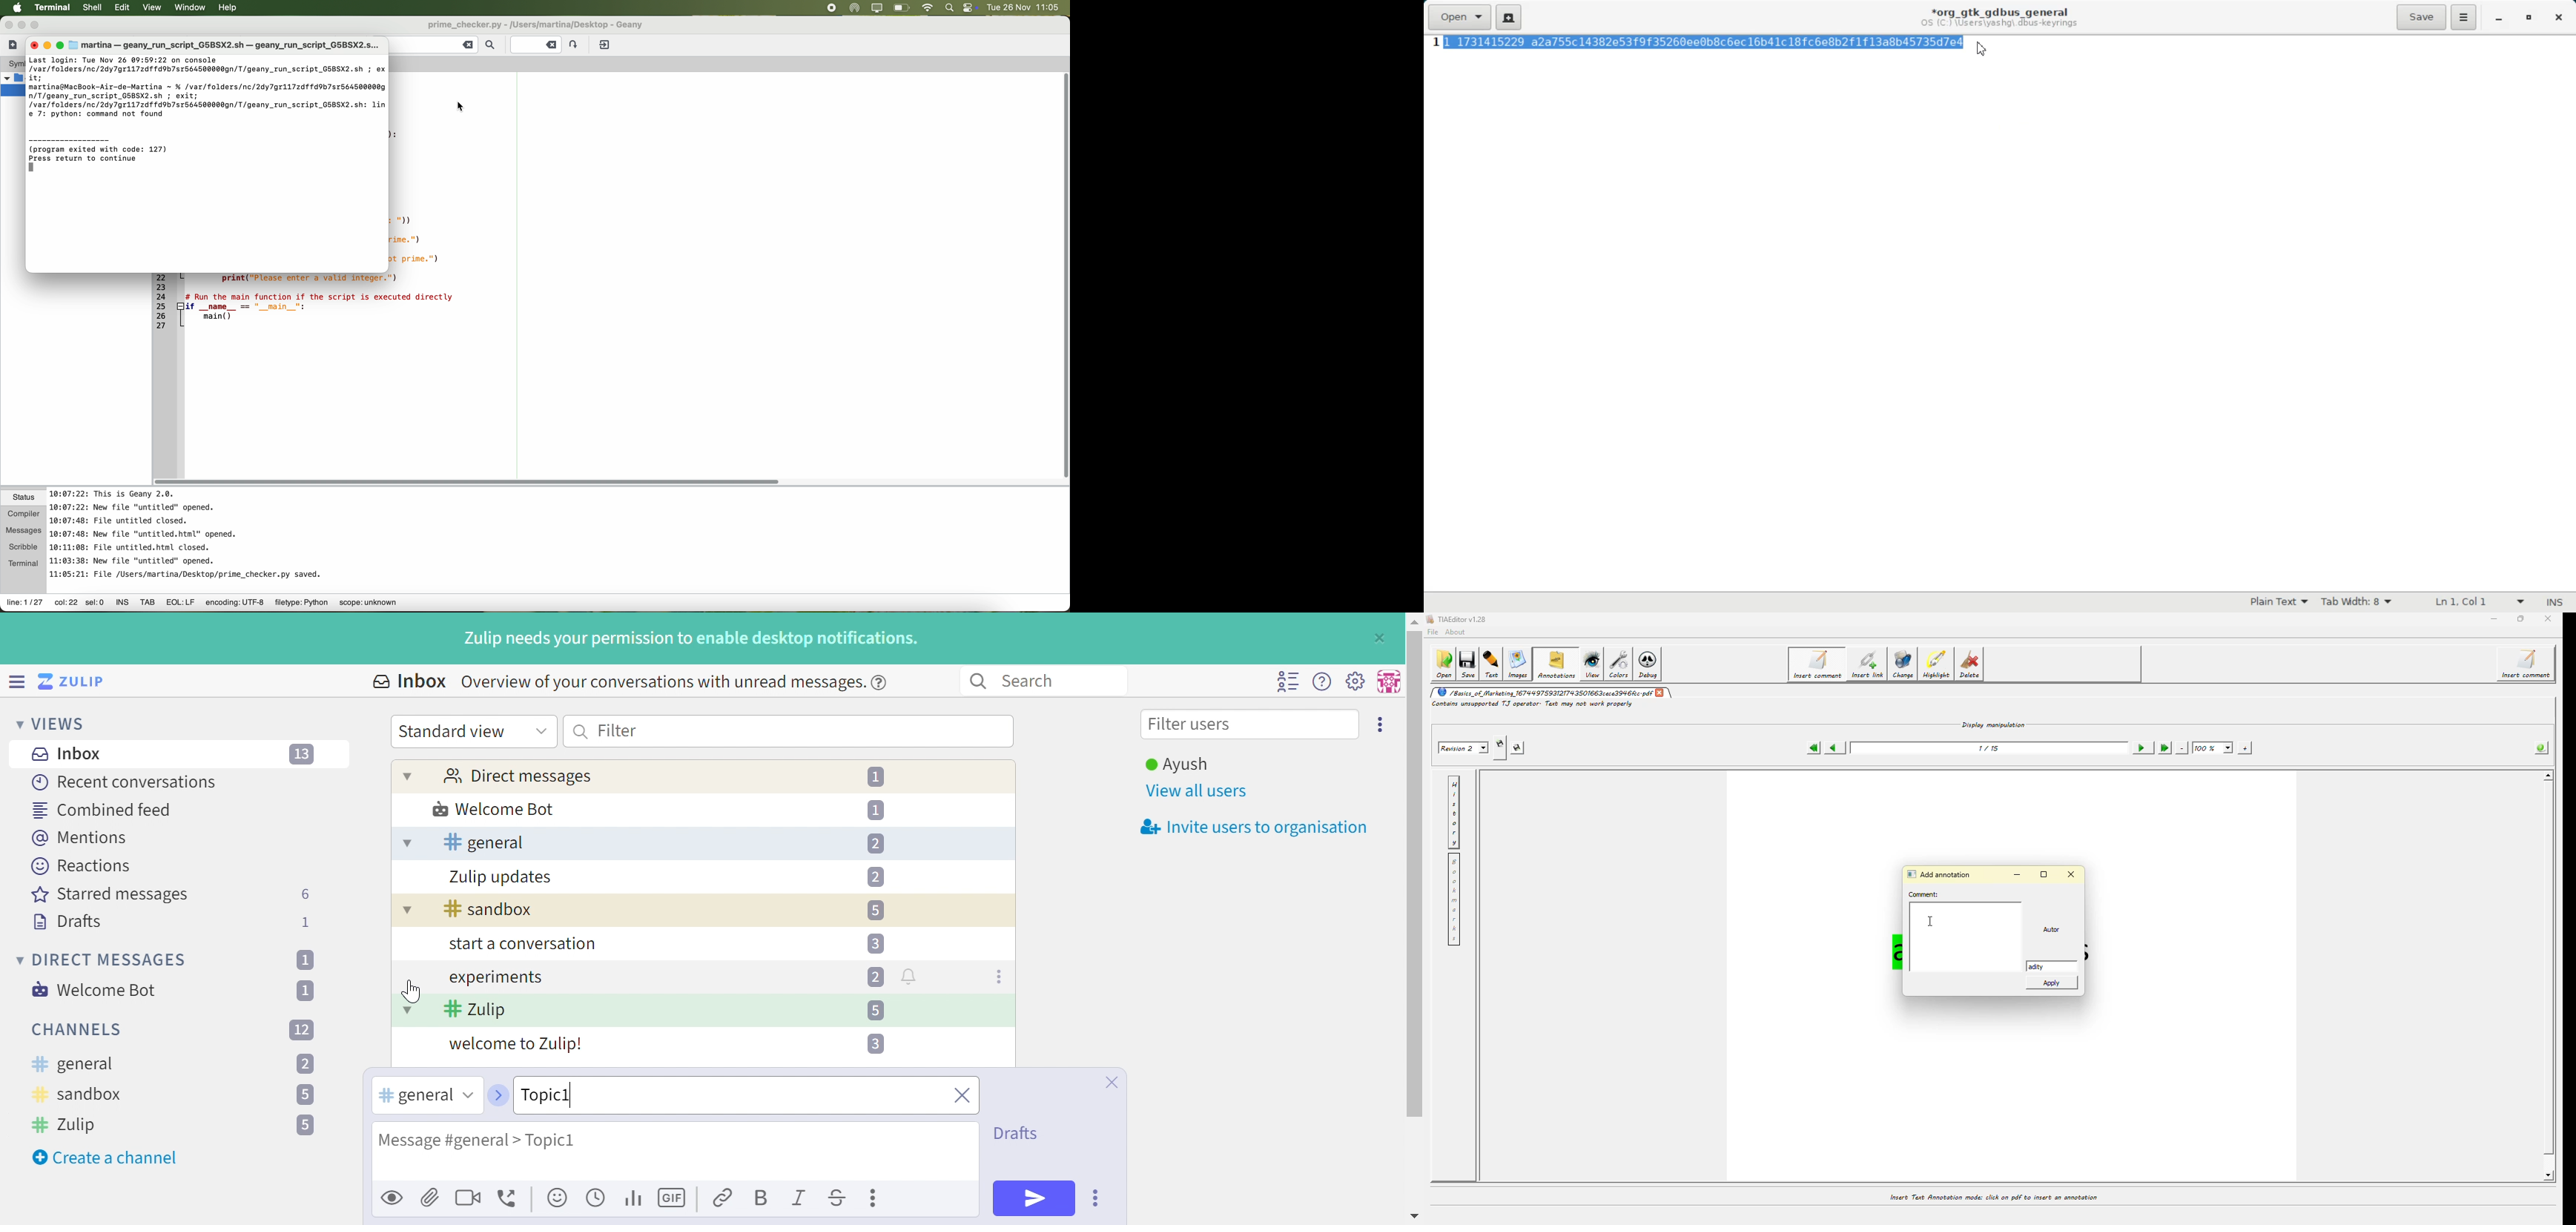  What do you see at coordinates (2547, 776) in the screenshot?
I see `scroll up` at bounding box center [2547, 776].